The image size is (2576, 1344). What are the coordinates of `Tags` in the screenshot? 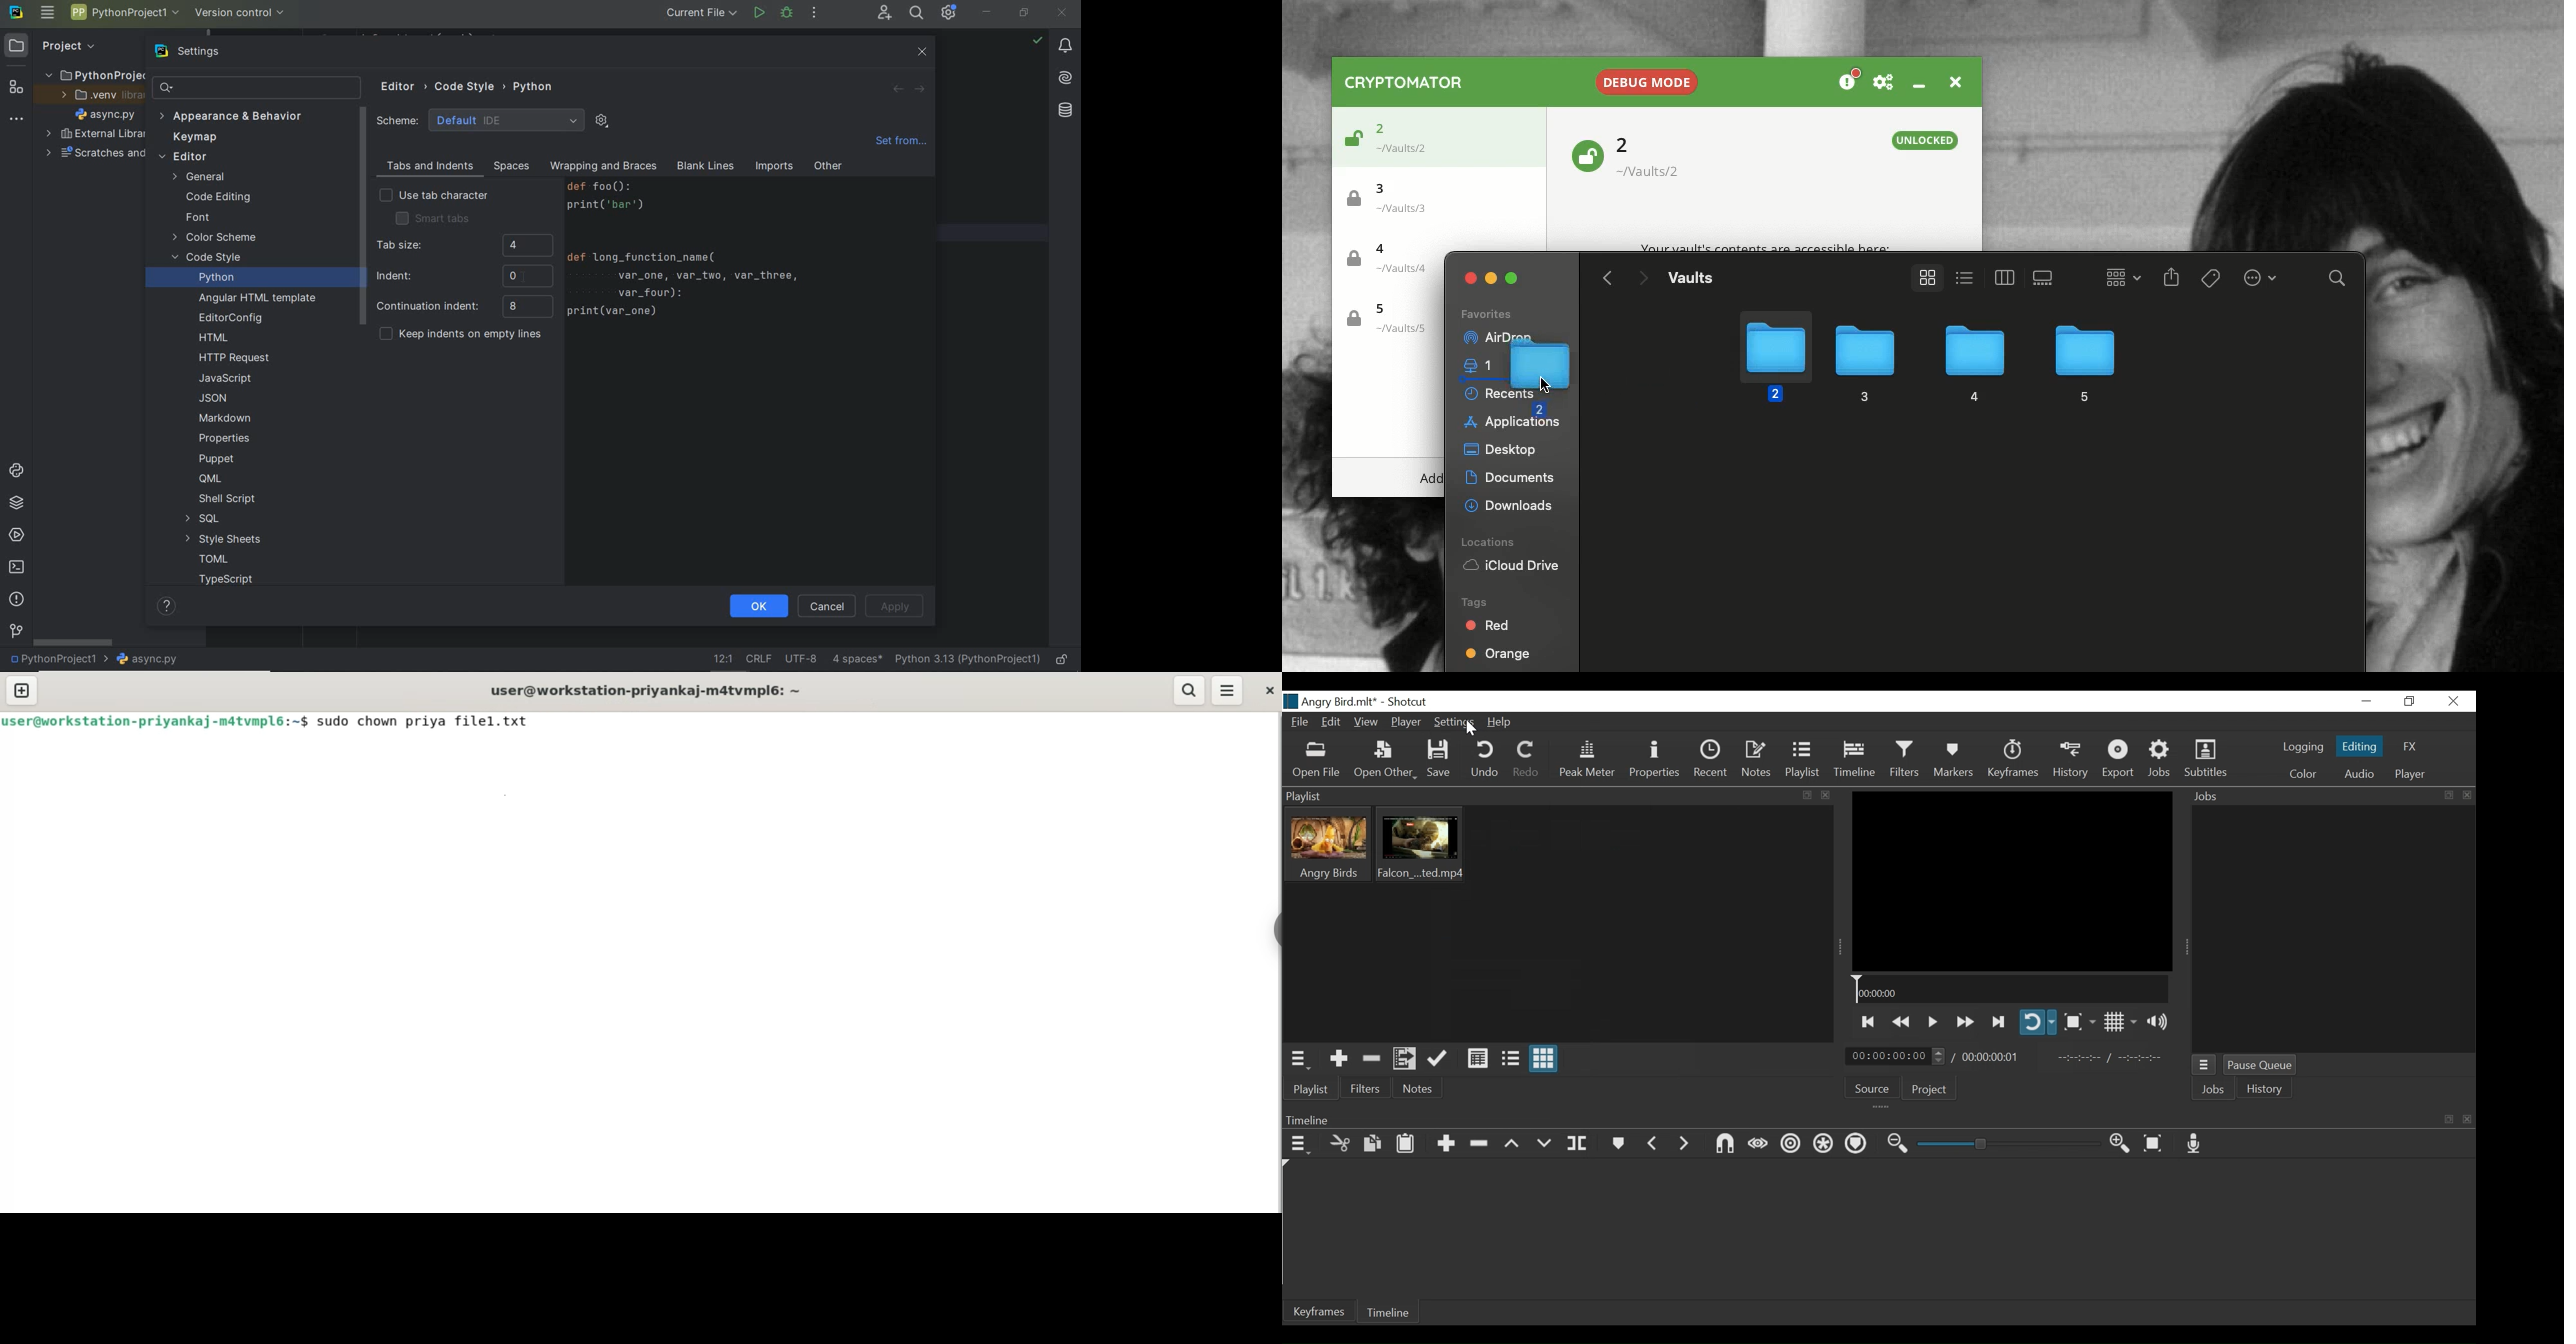 It's located at (2212, 278).